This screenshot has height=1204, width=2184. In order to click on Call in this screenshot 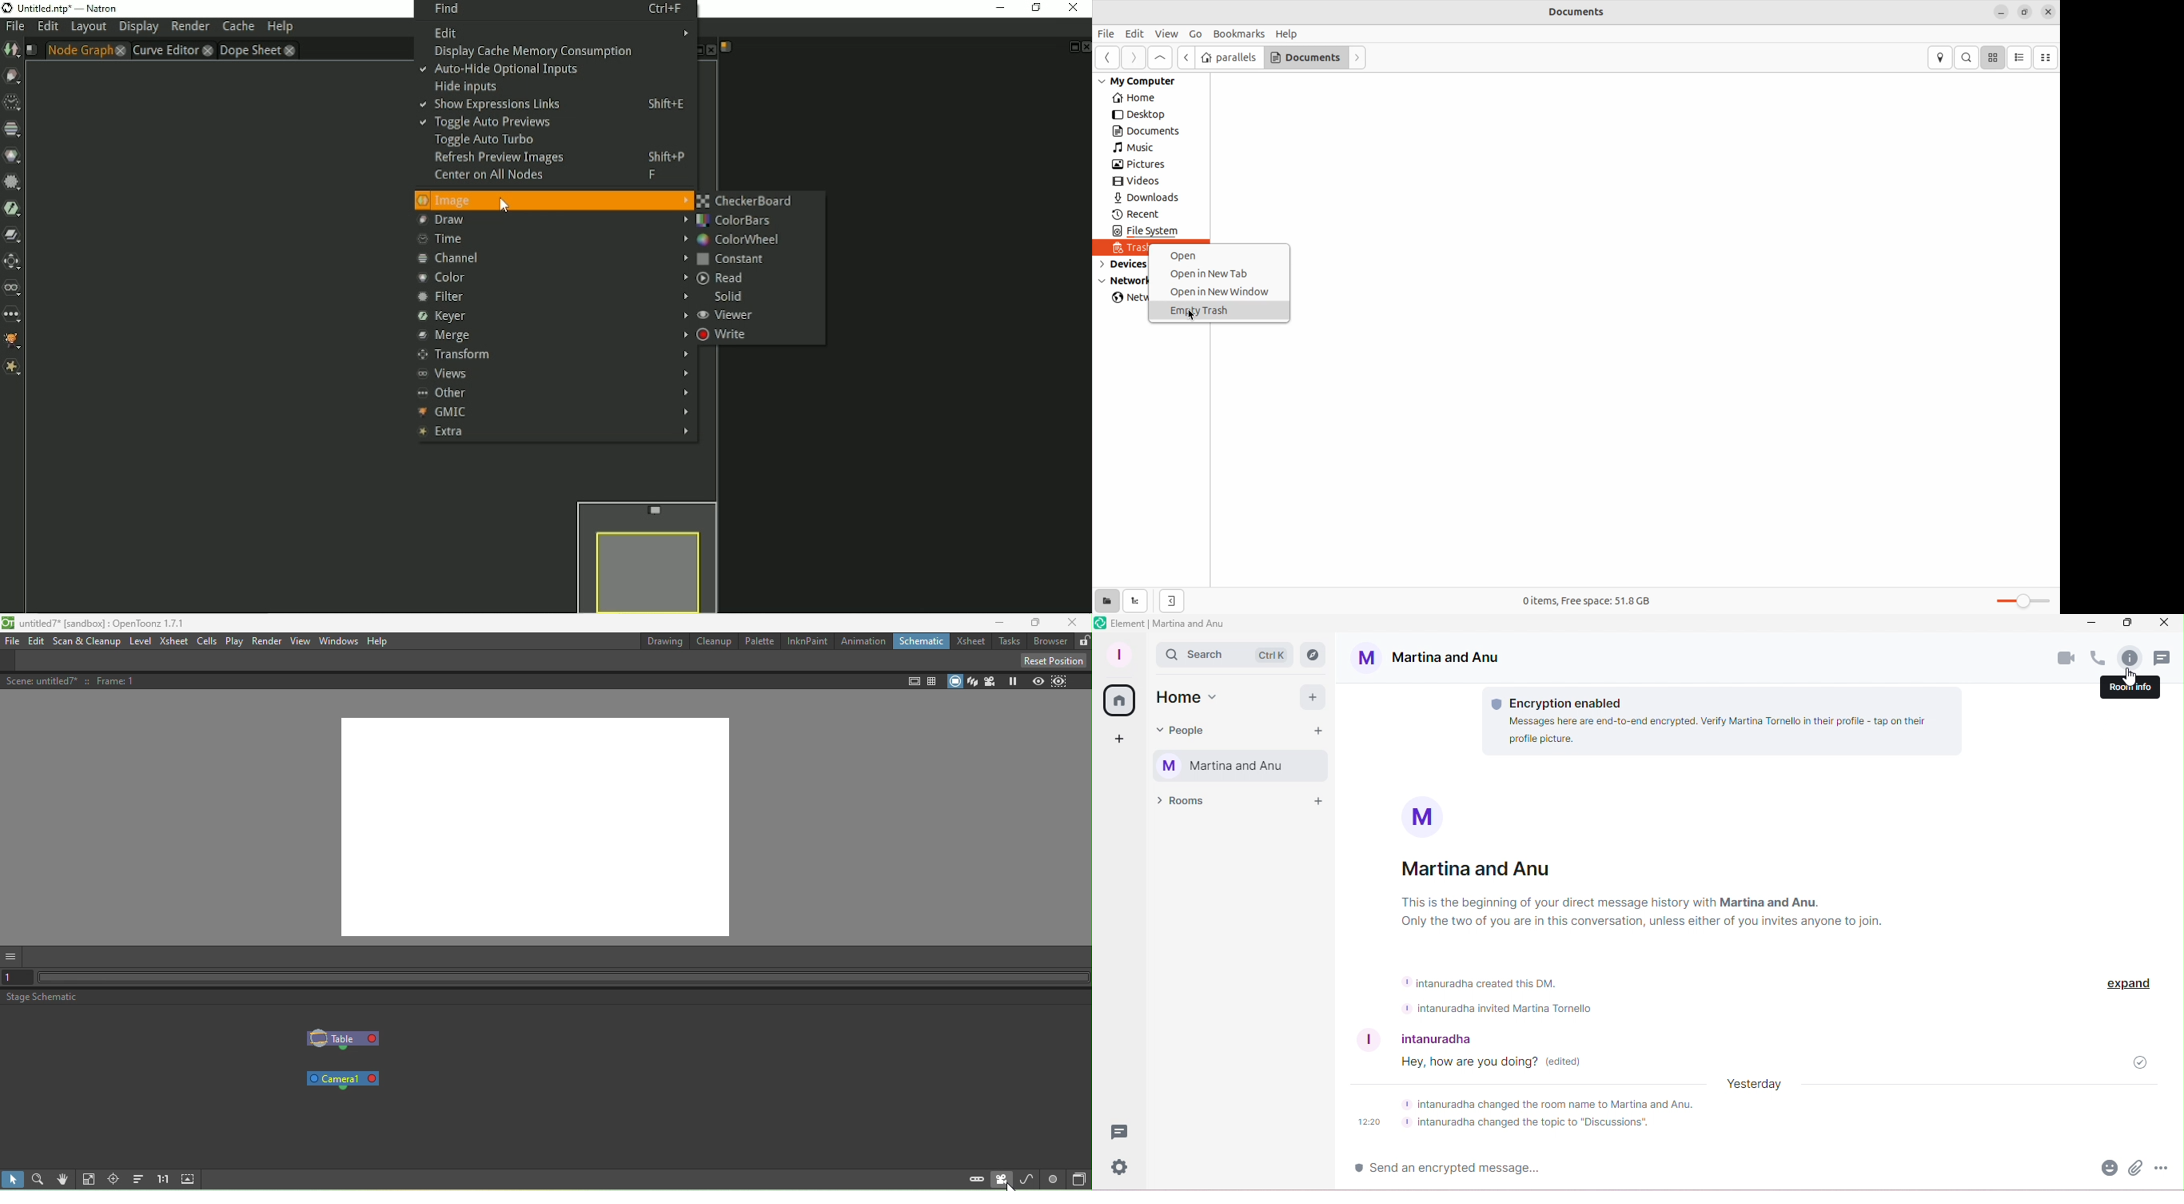, I will do `click(2099, 661)`.